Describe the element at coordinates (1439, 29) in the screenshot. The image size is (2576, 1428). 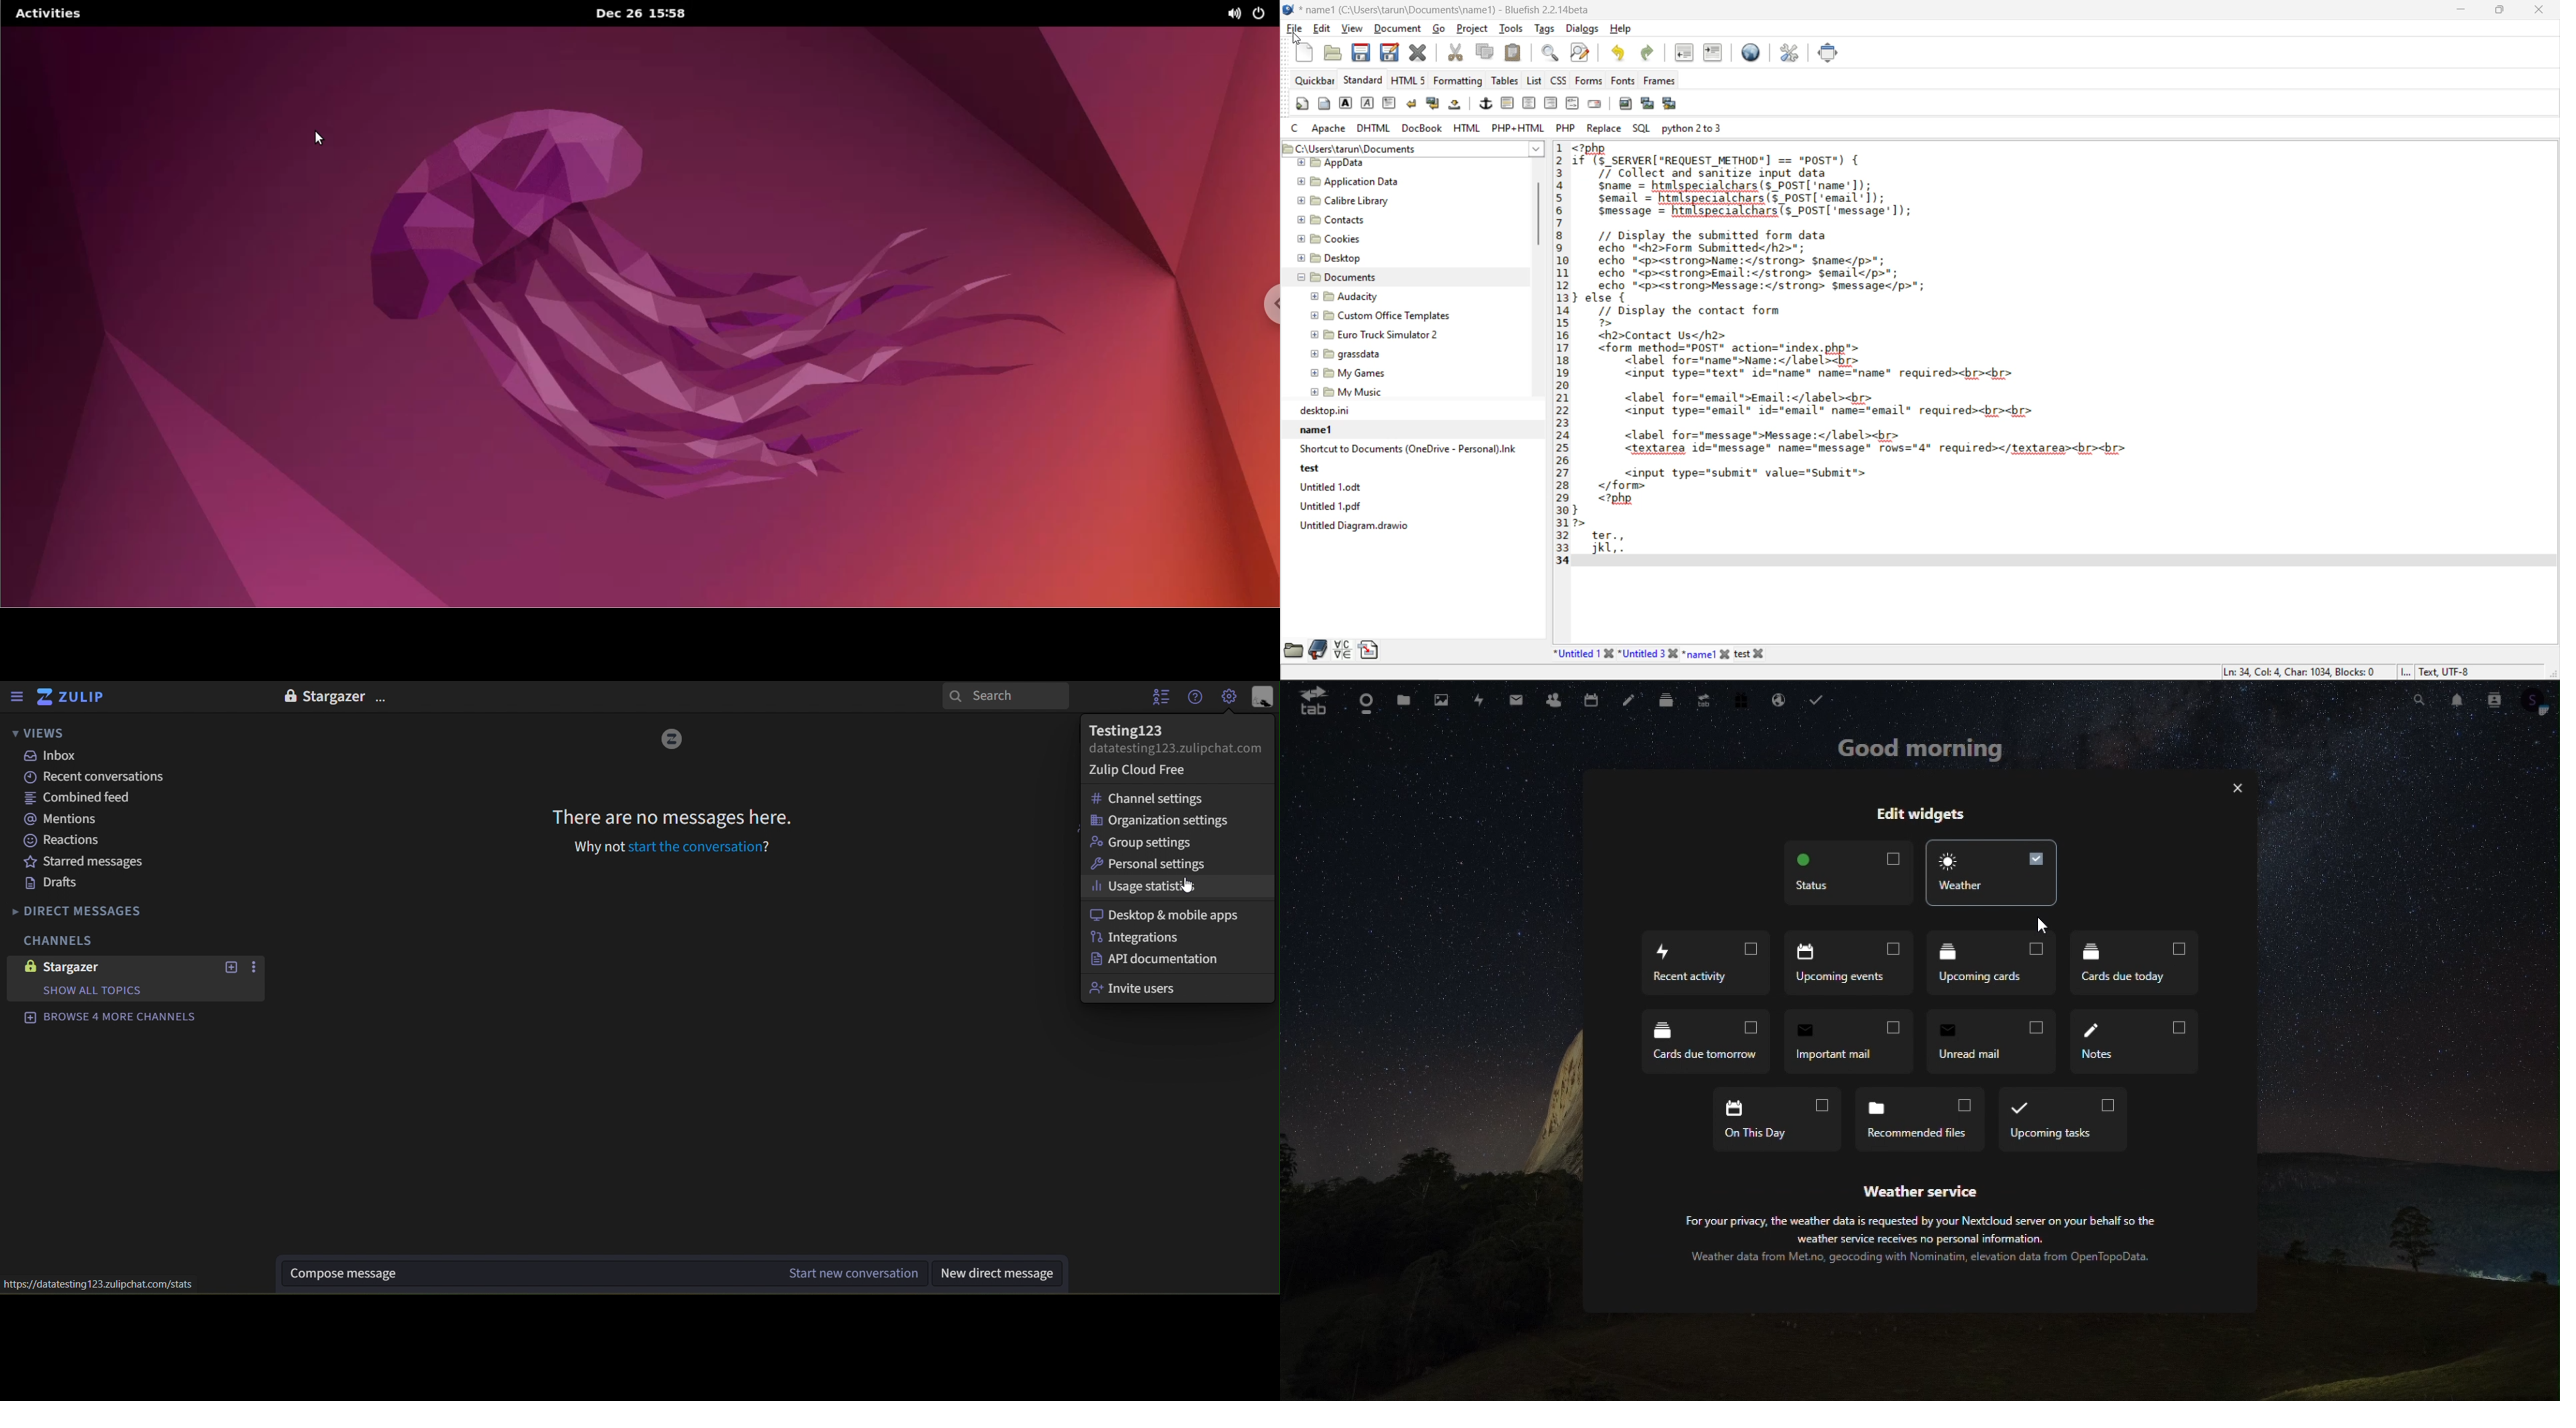
I see `go` at that location.